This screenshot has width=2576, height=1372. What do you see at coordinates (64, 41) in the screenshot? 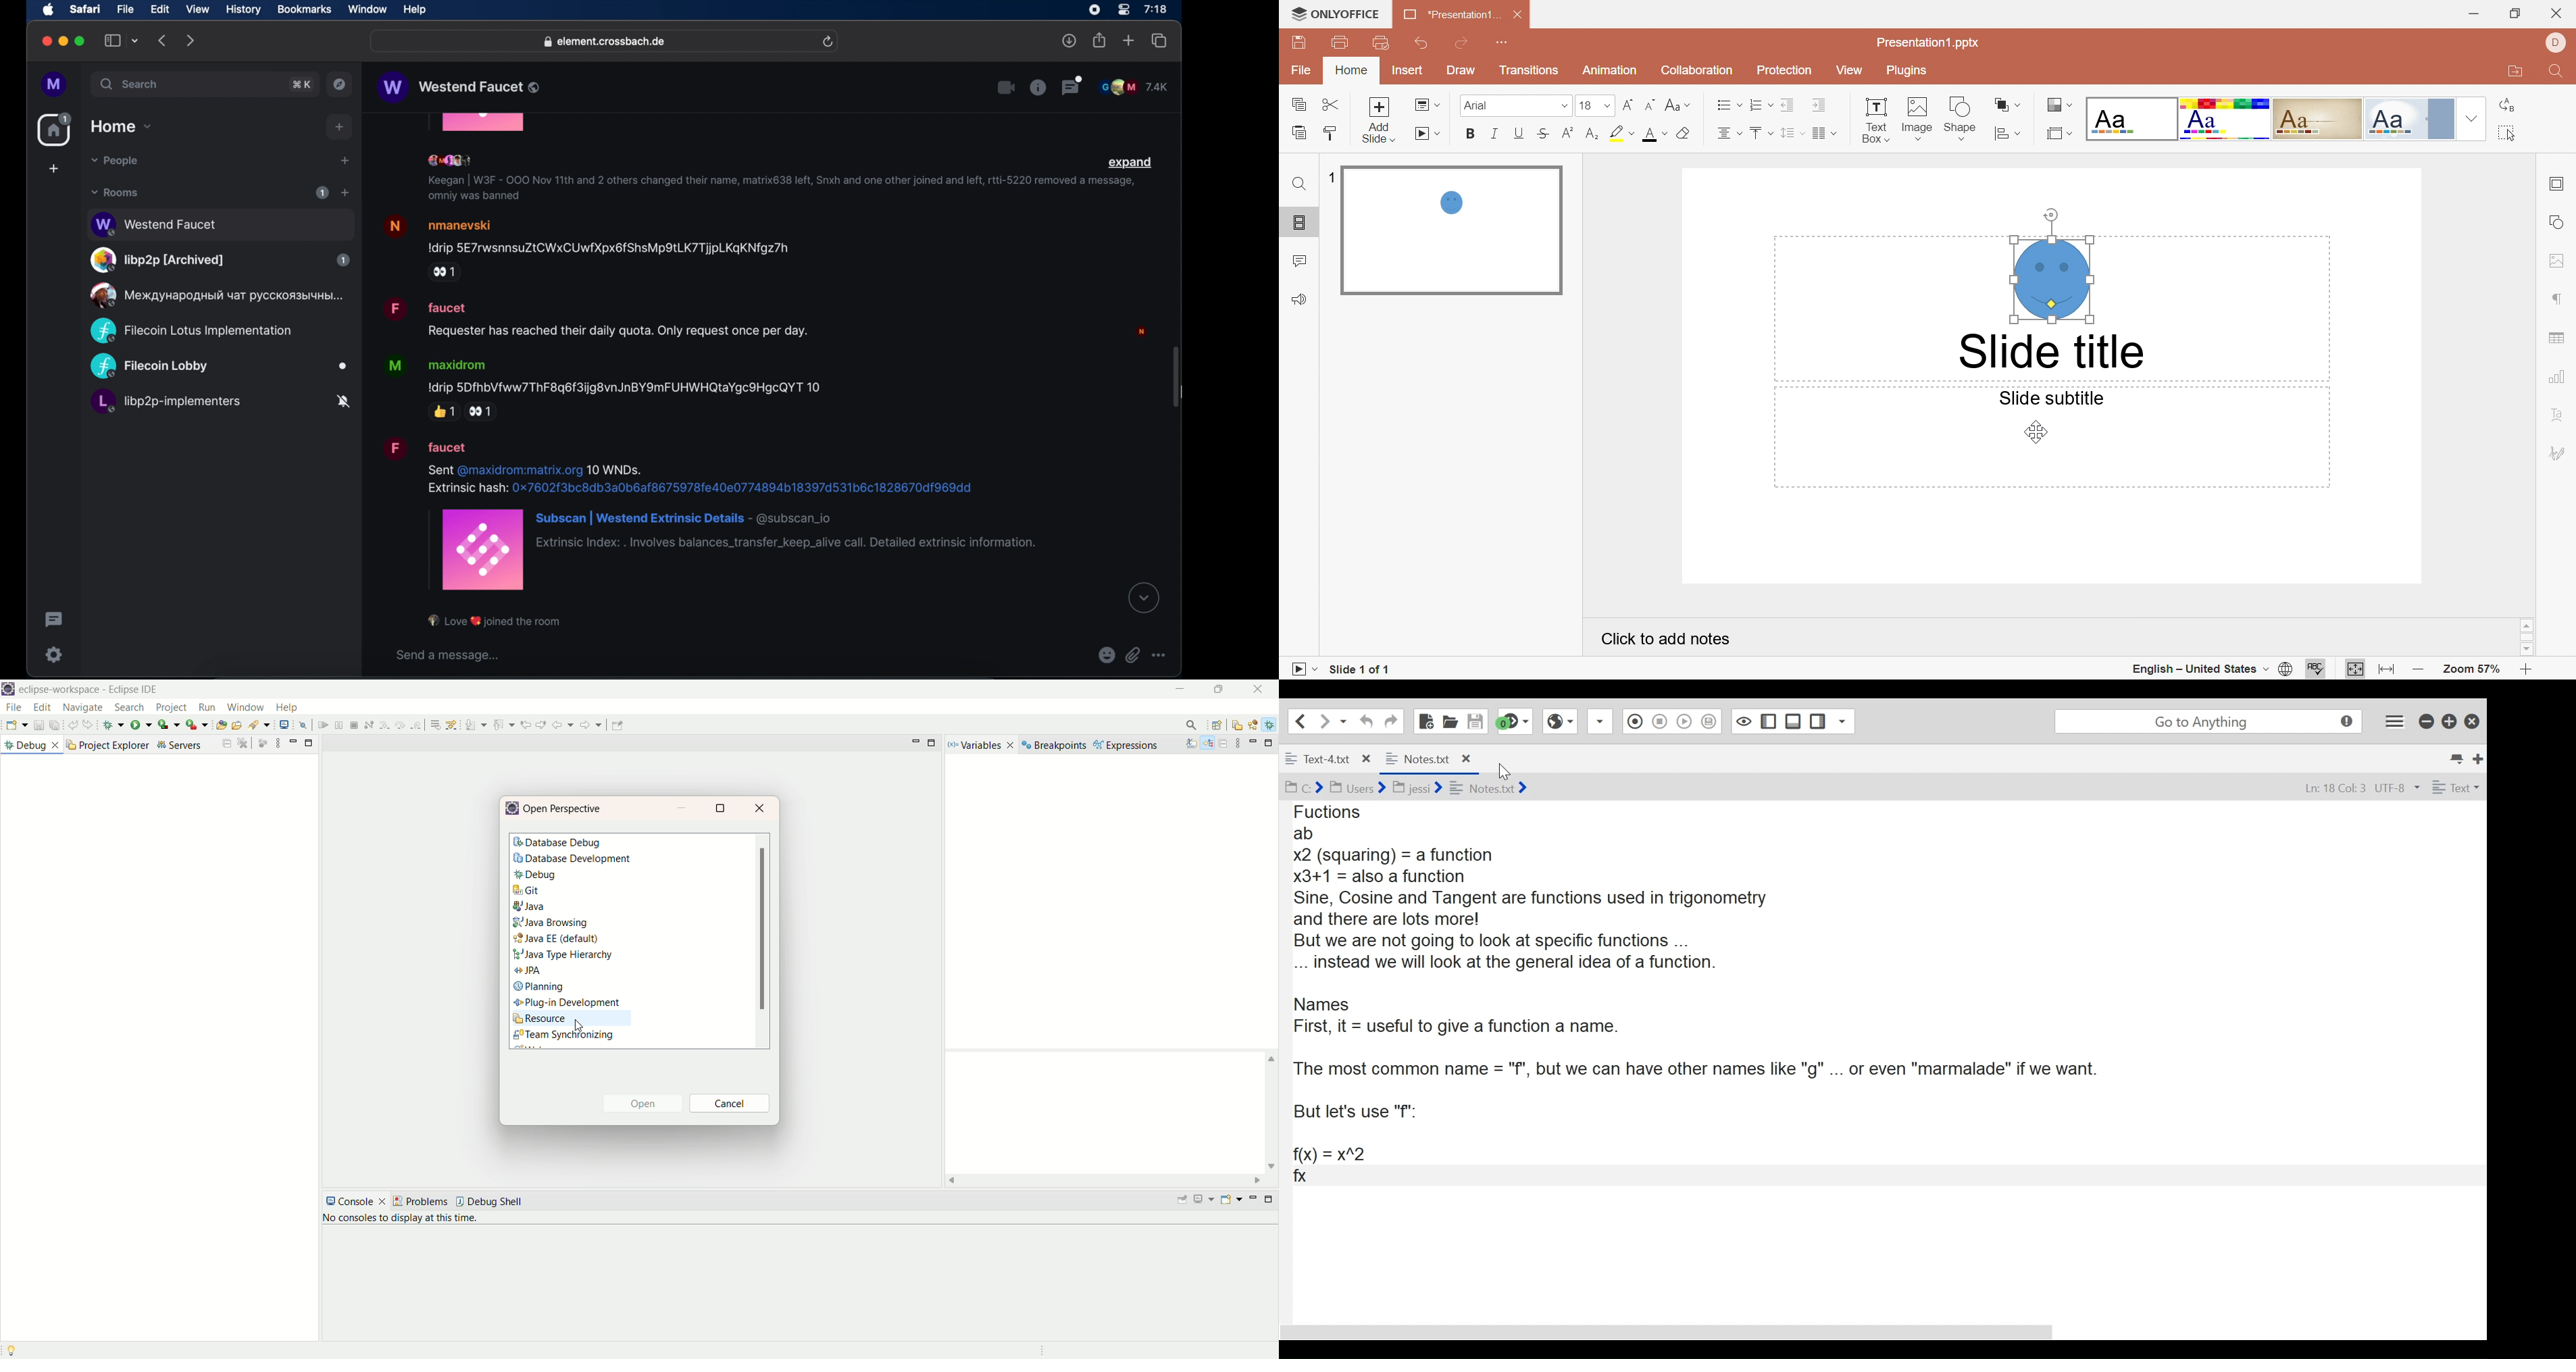
I see `minimize` at bounding box center [64, 41].